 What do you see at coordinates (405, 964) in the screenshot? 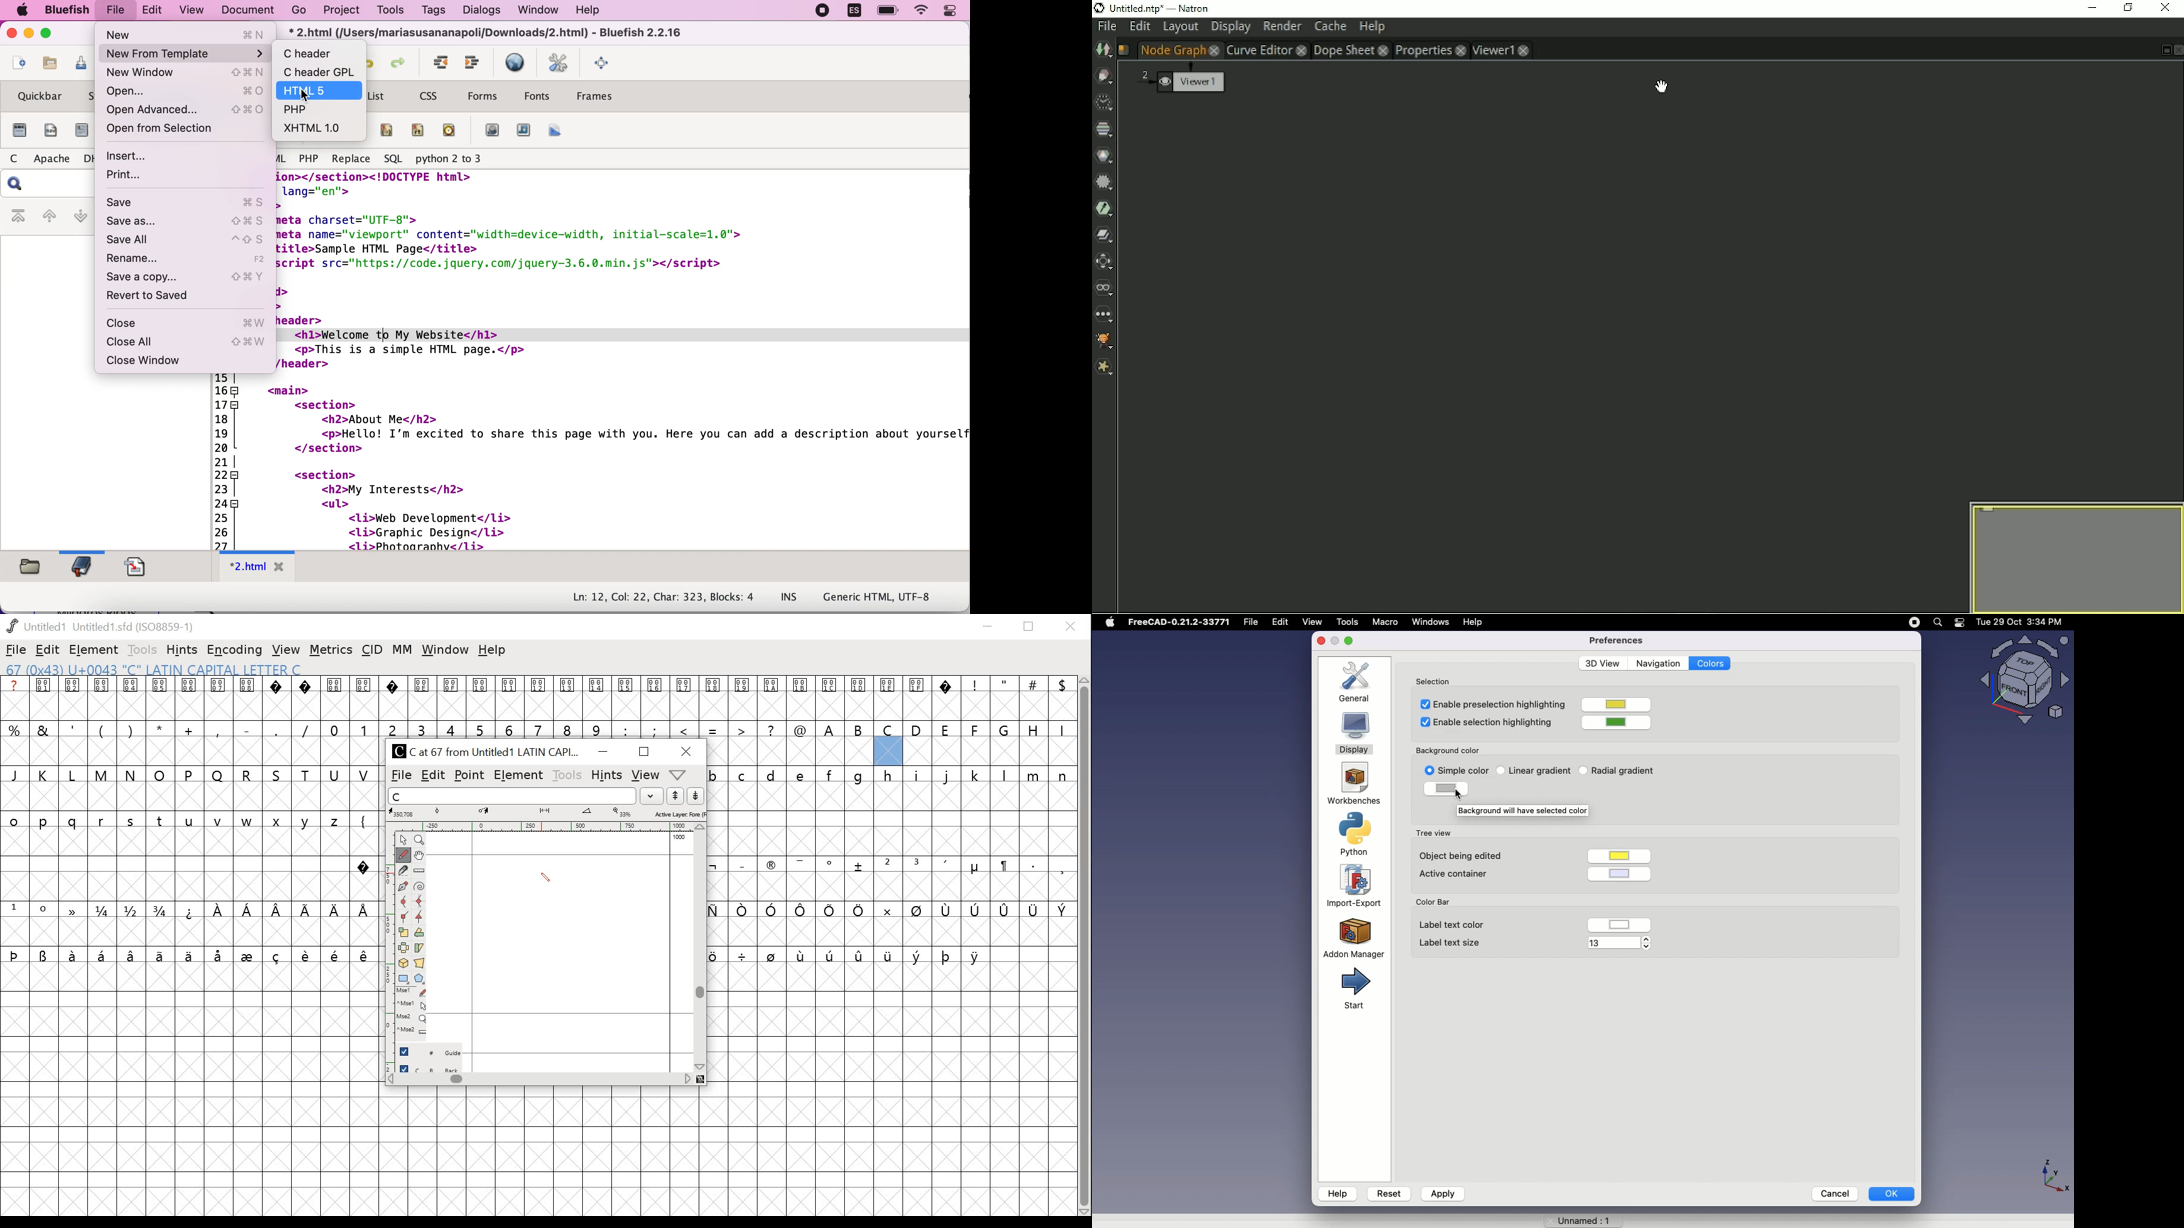
I see `3D rotate` at bounding box center [405, 964].